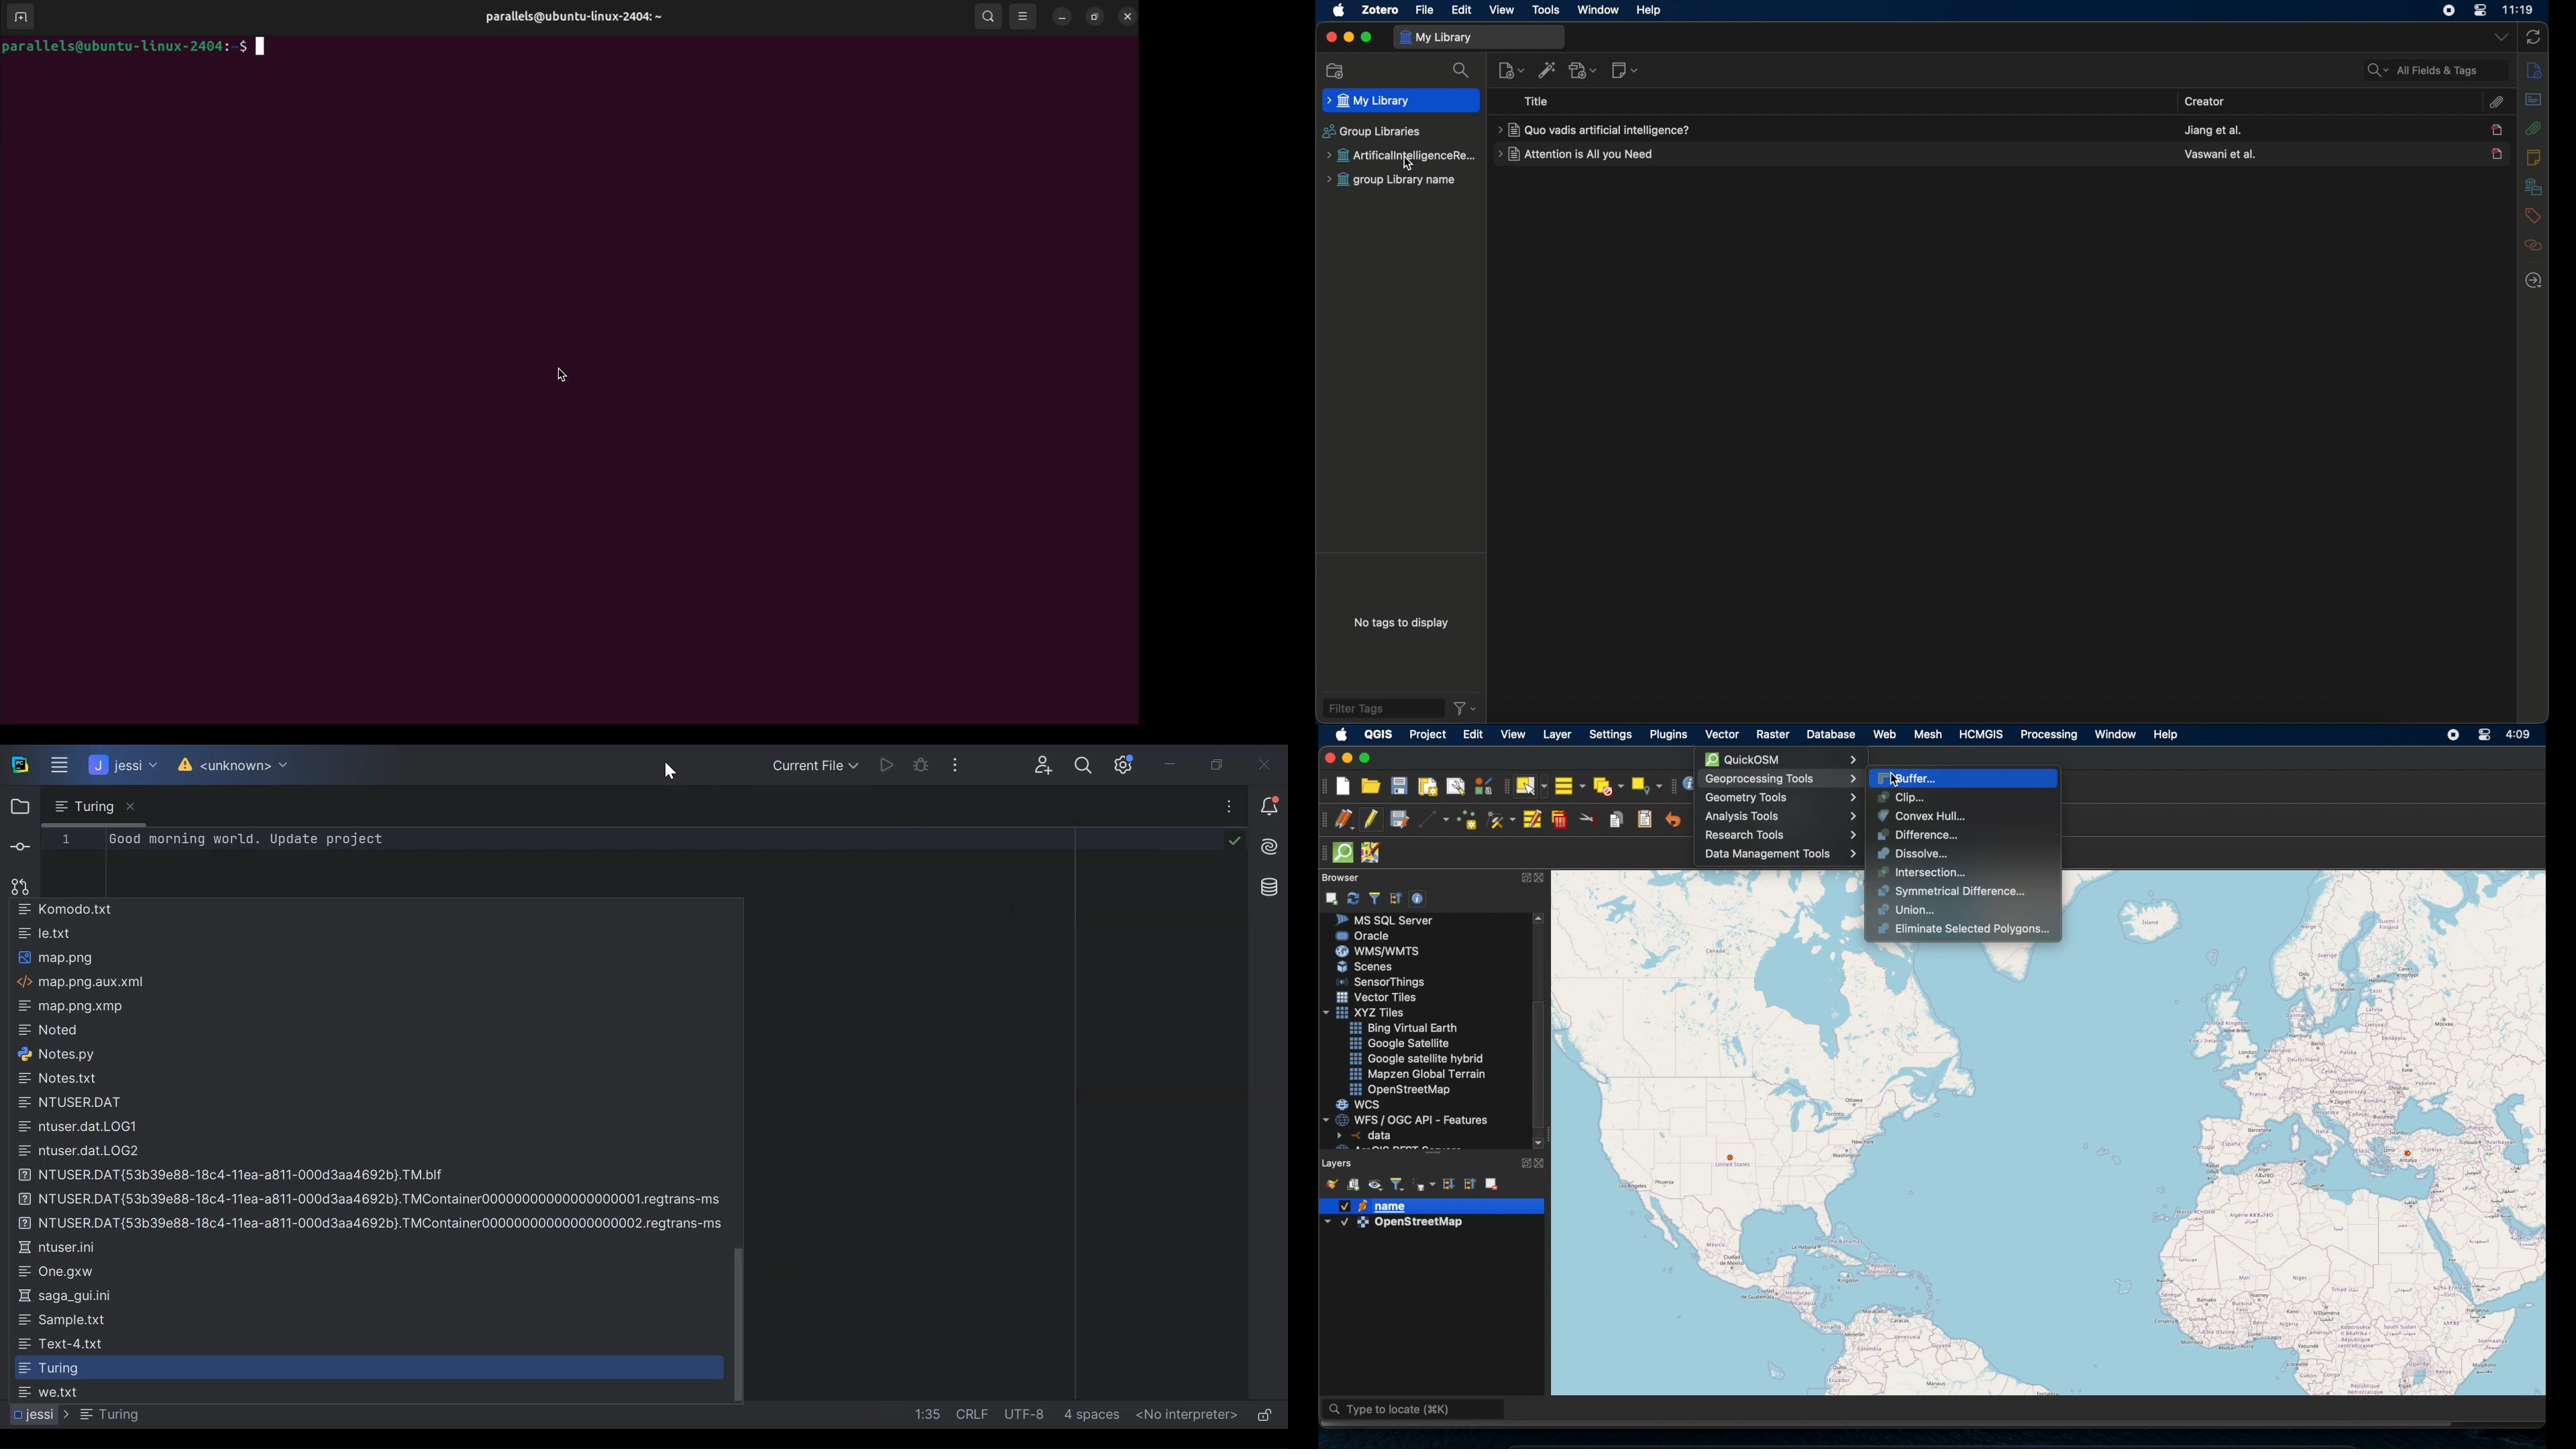  I want to click on tags, so click(2532, 215).